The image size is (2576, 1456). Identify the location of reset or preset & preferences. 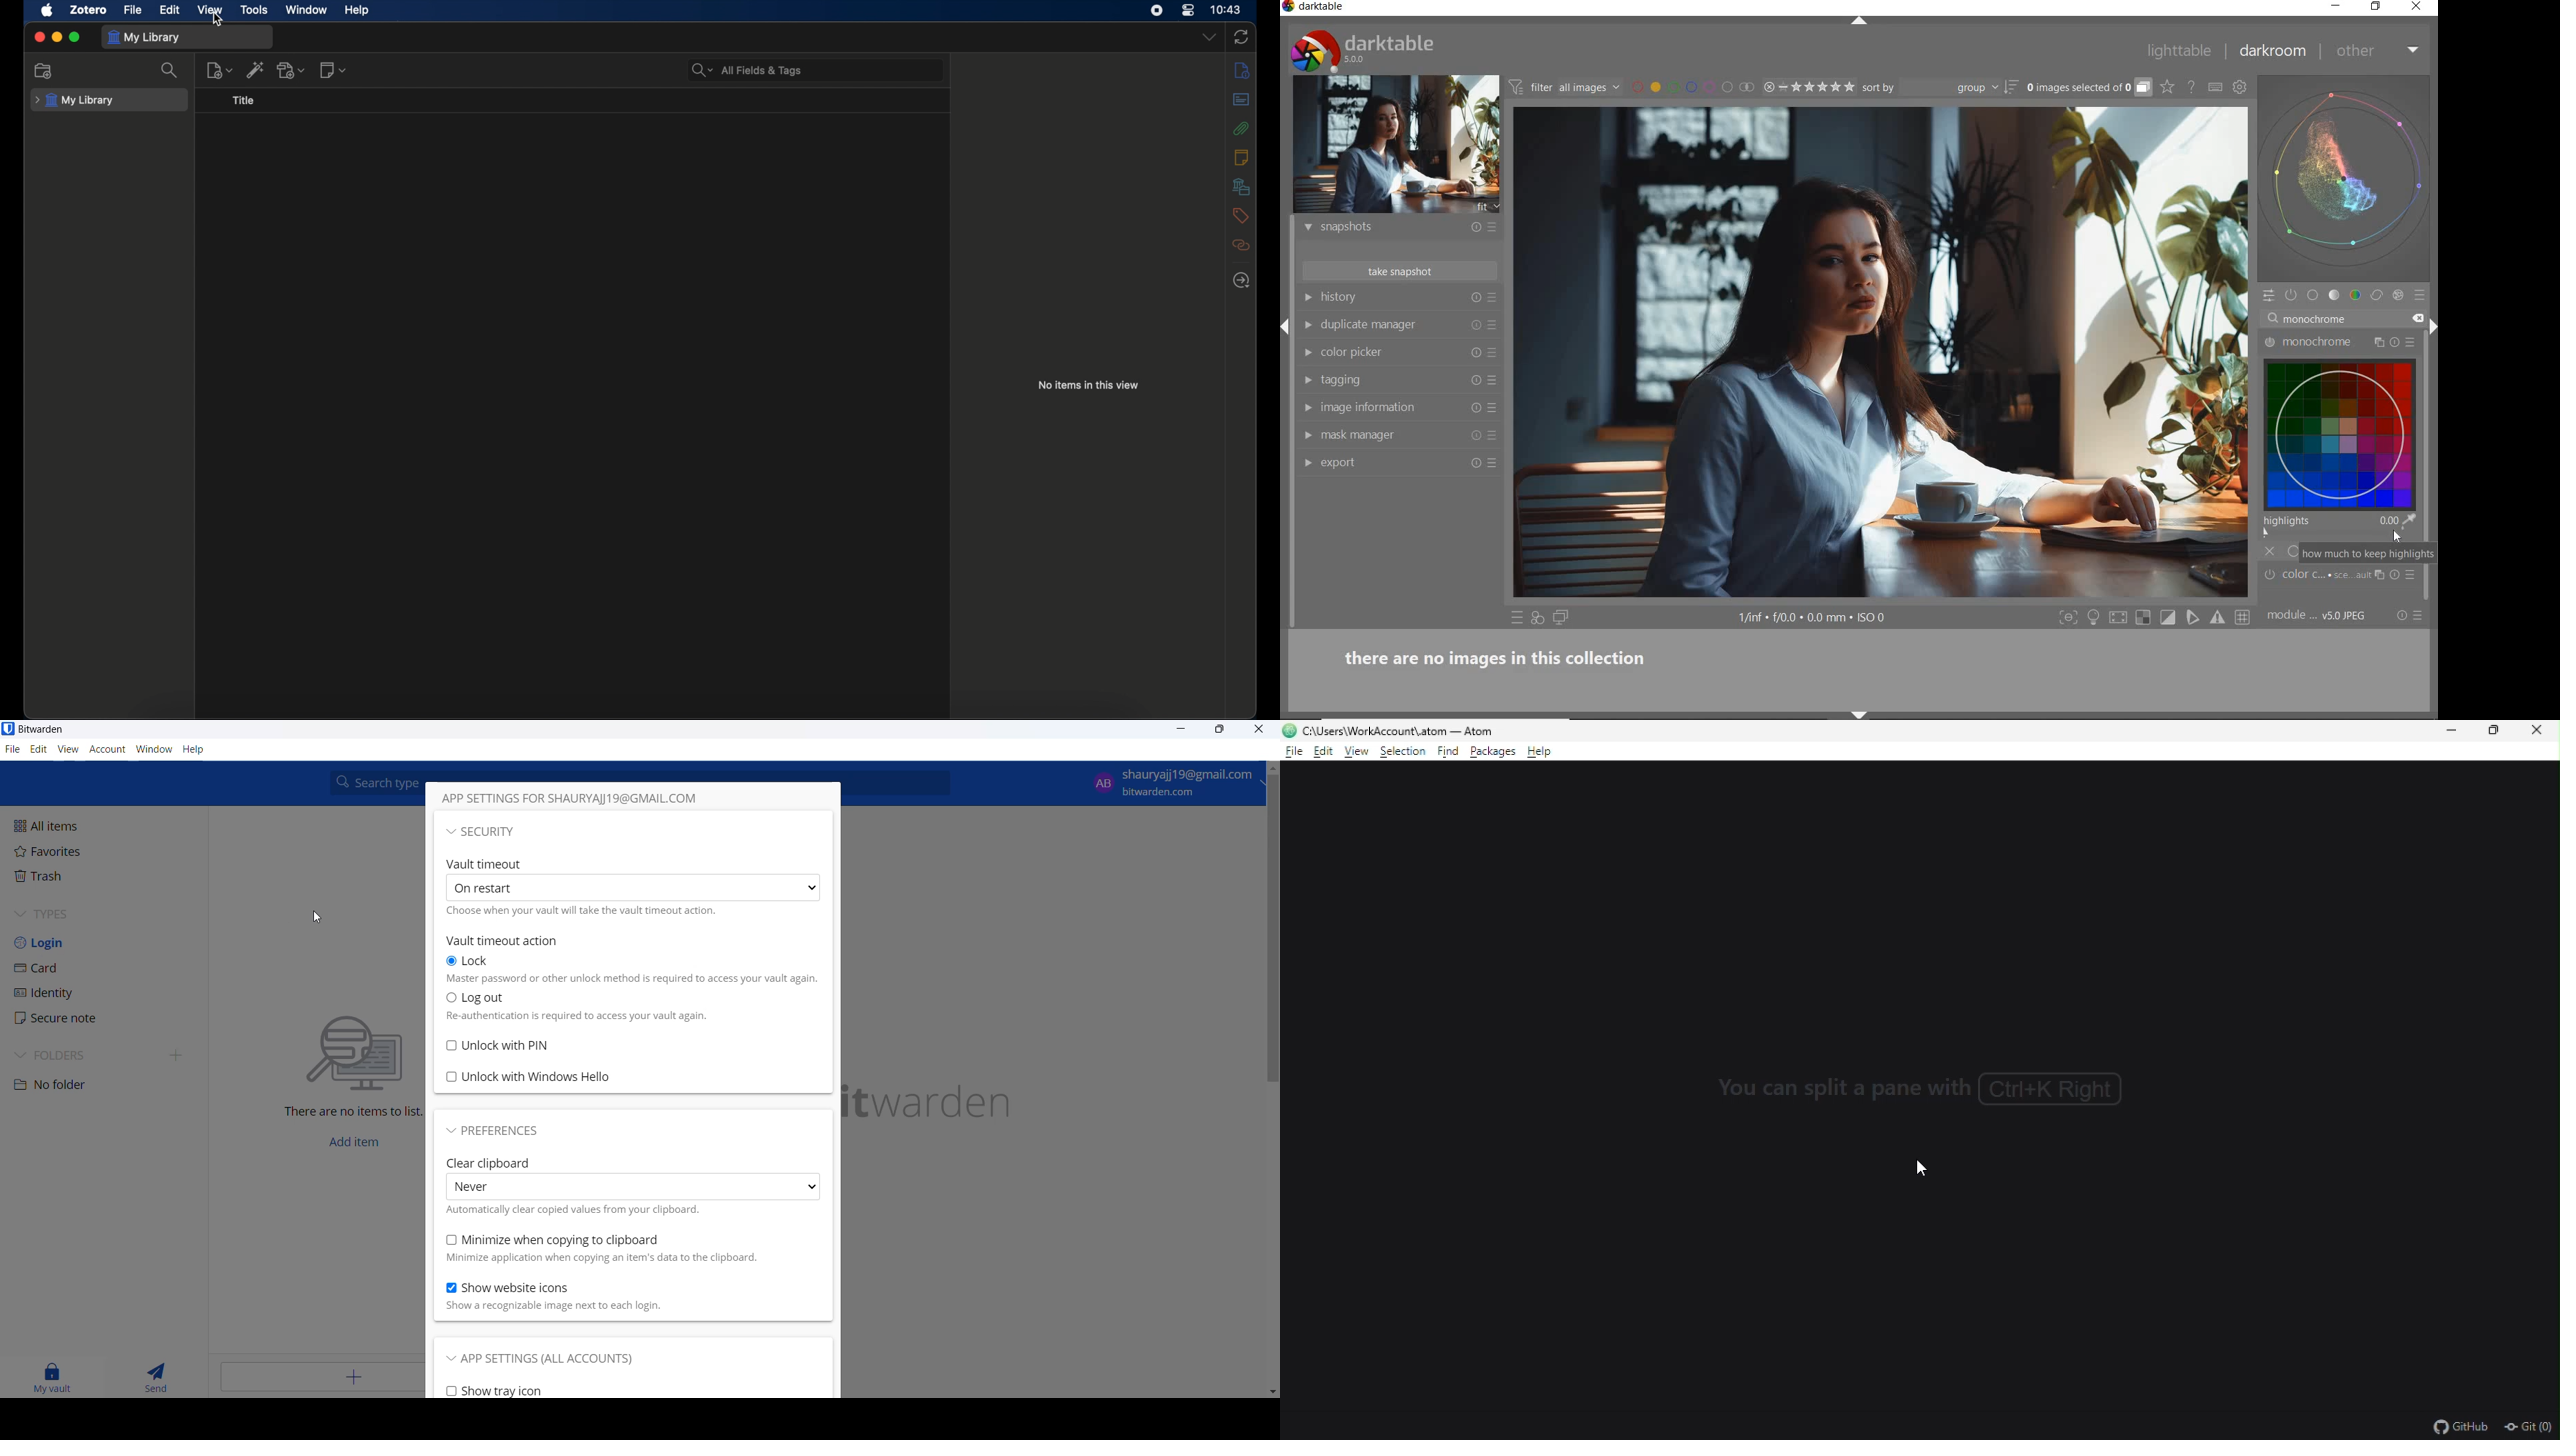
(2412, 616).